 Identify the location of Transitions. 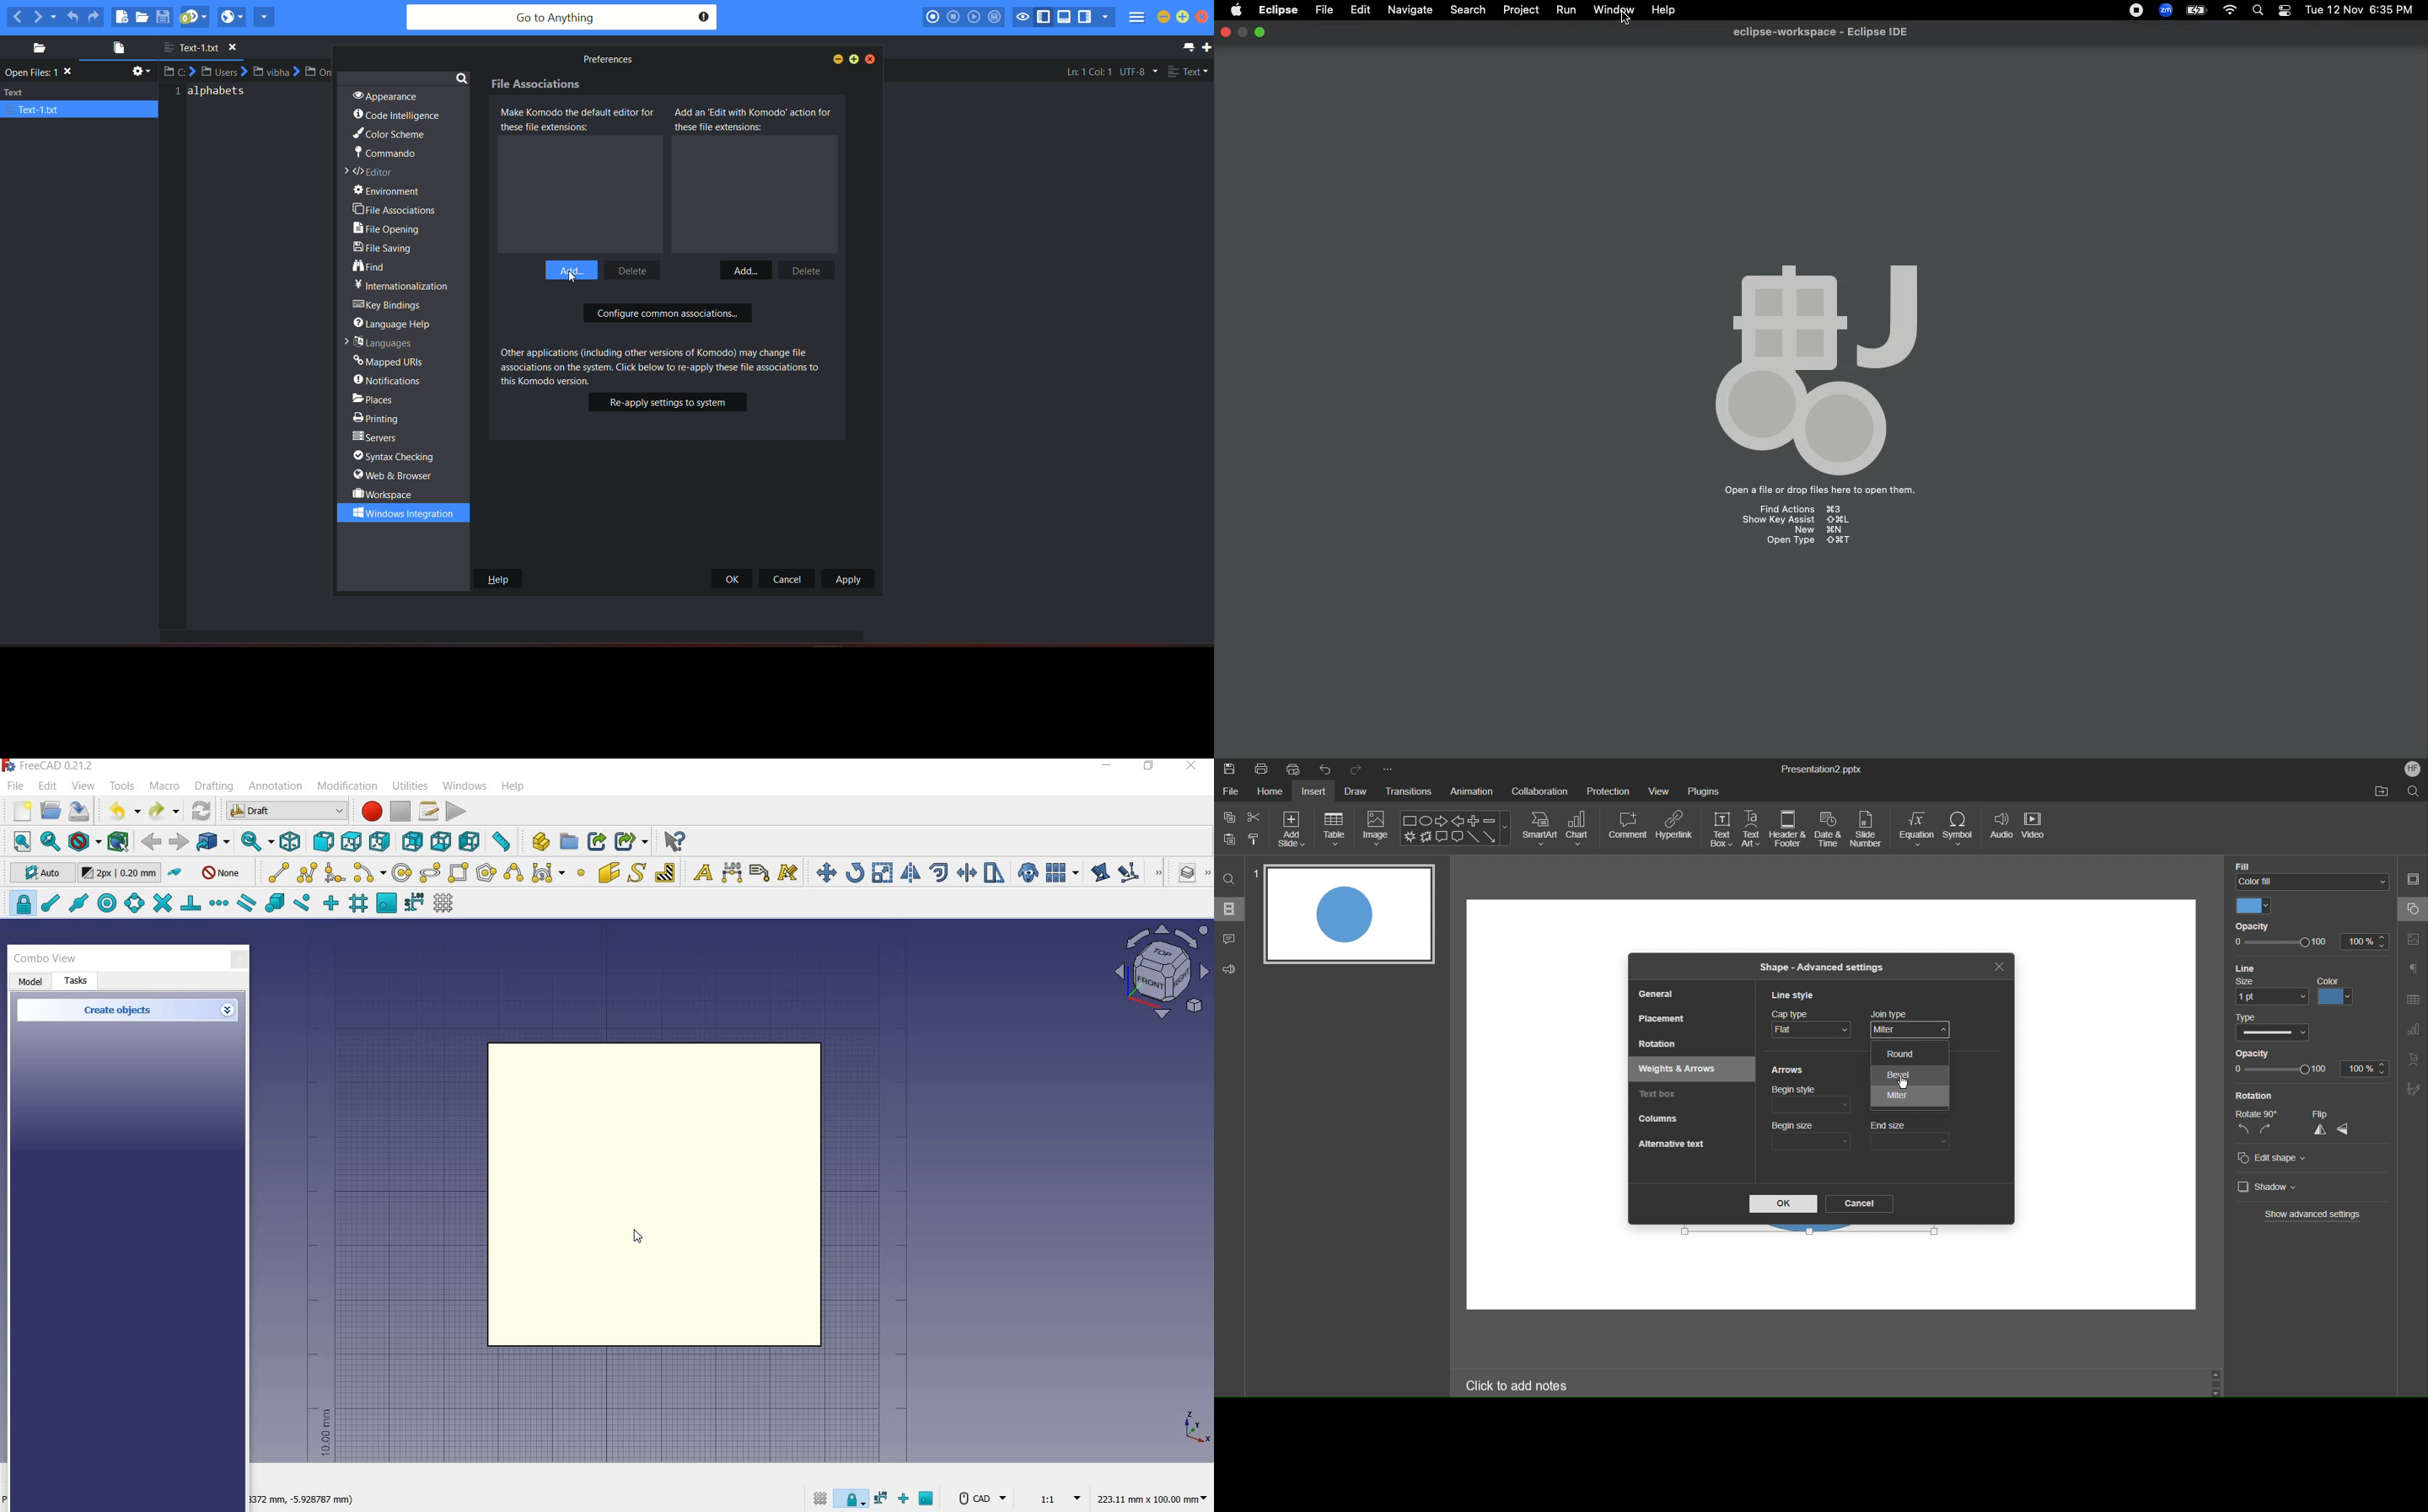
(1410, 793).